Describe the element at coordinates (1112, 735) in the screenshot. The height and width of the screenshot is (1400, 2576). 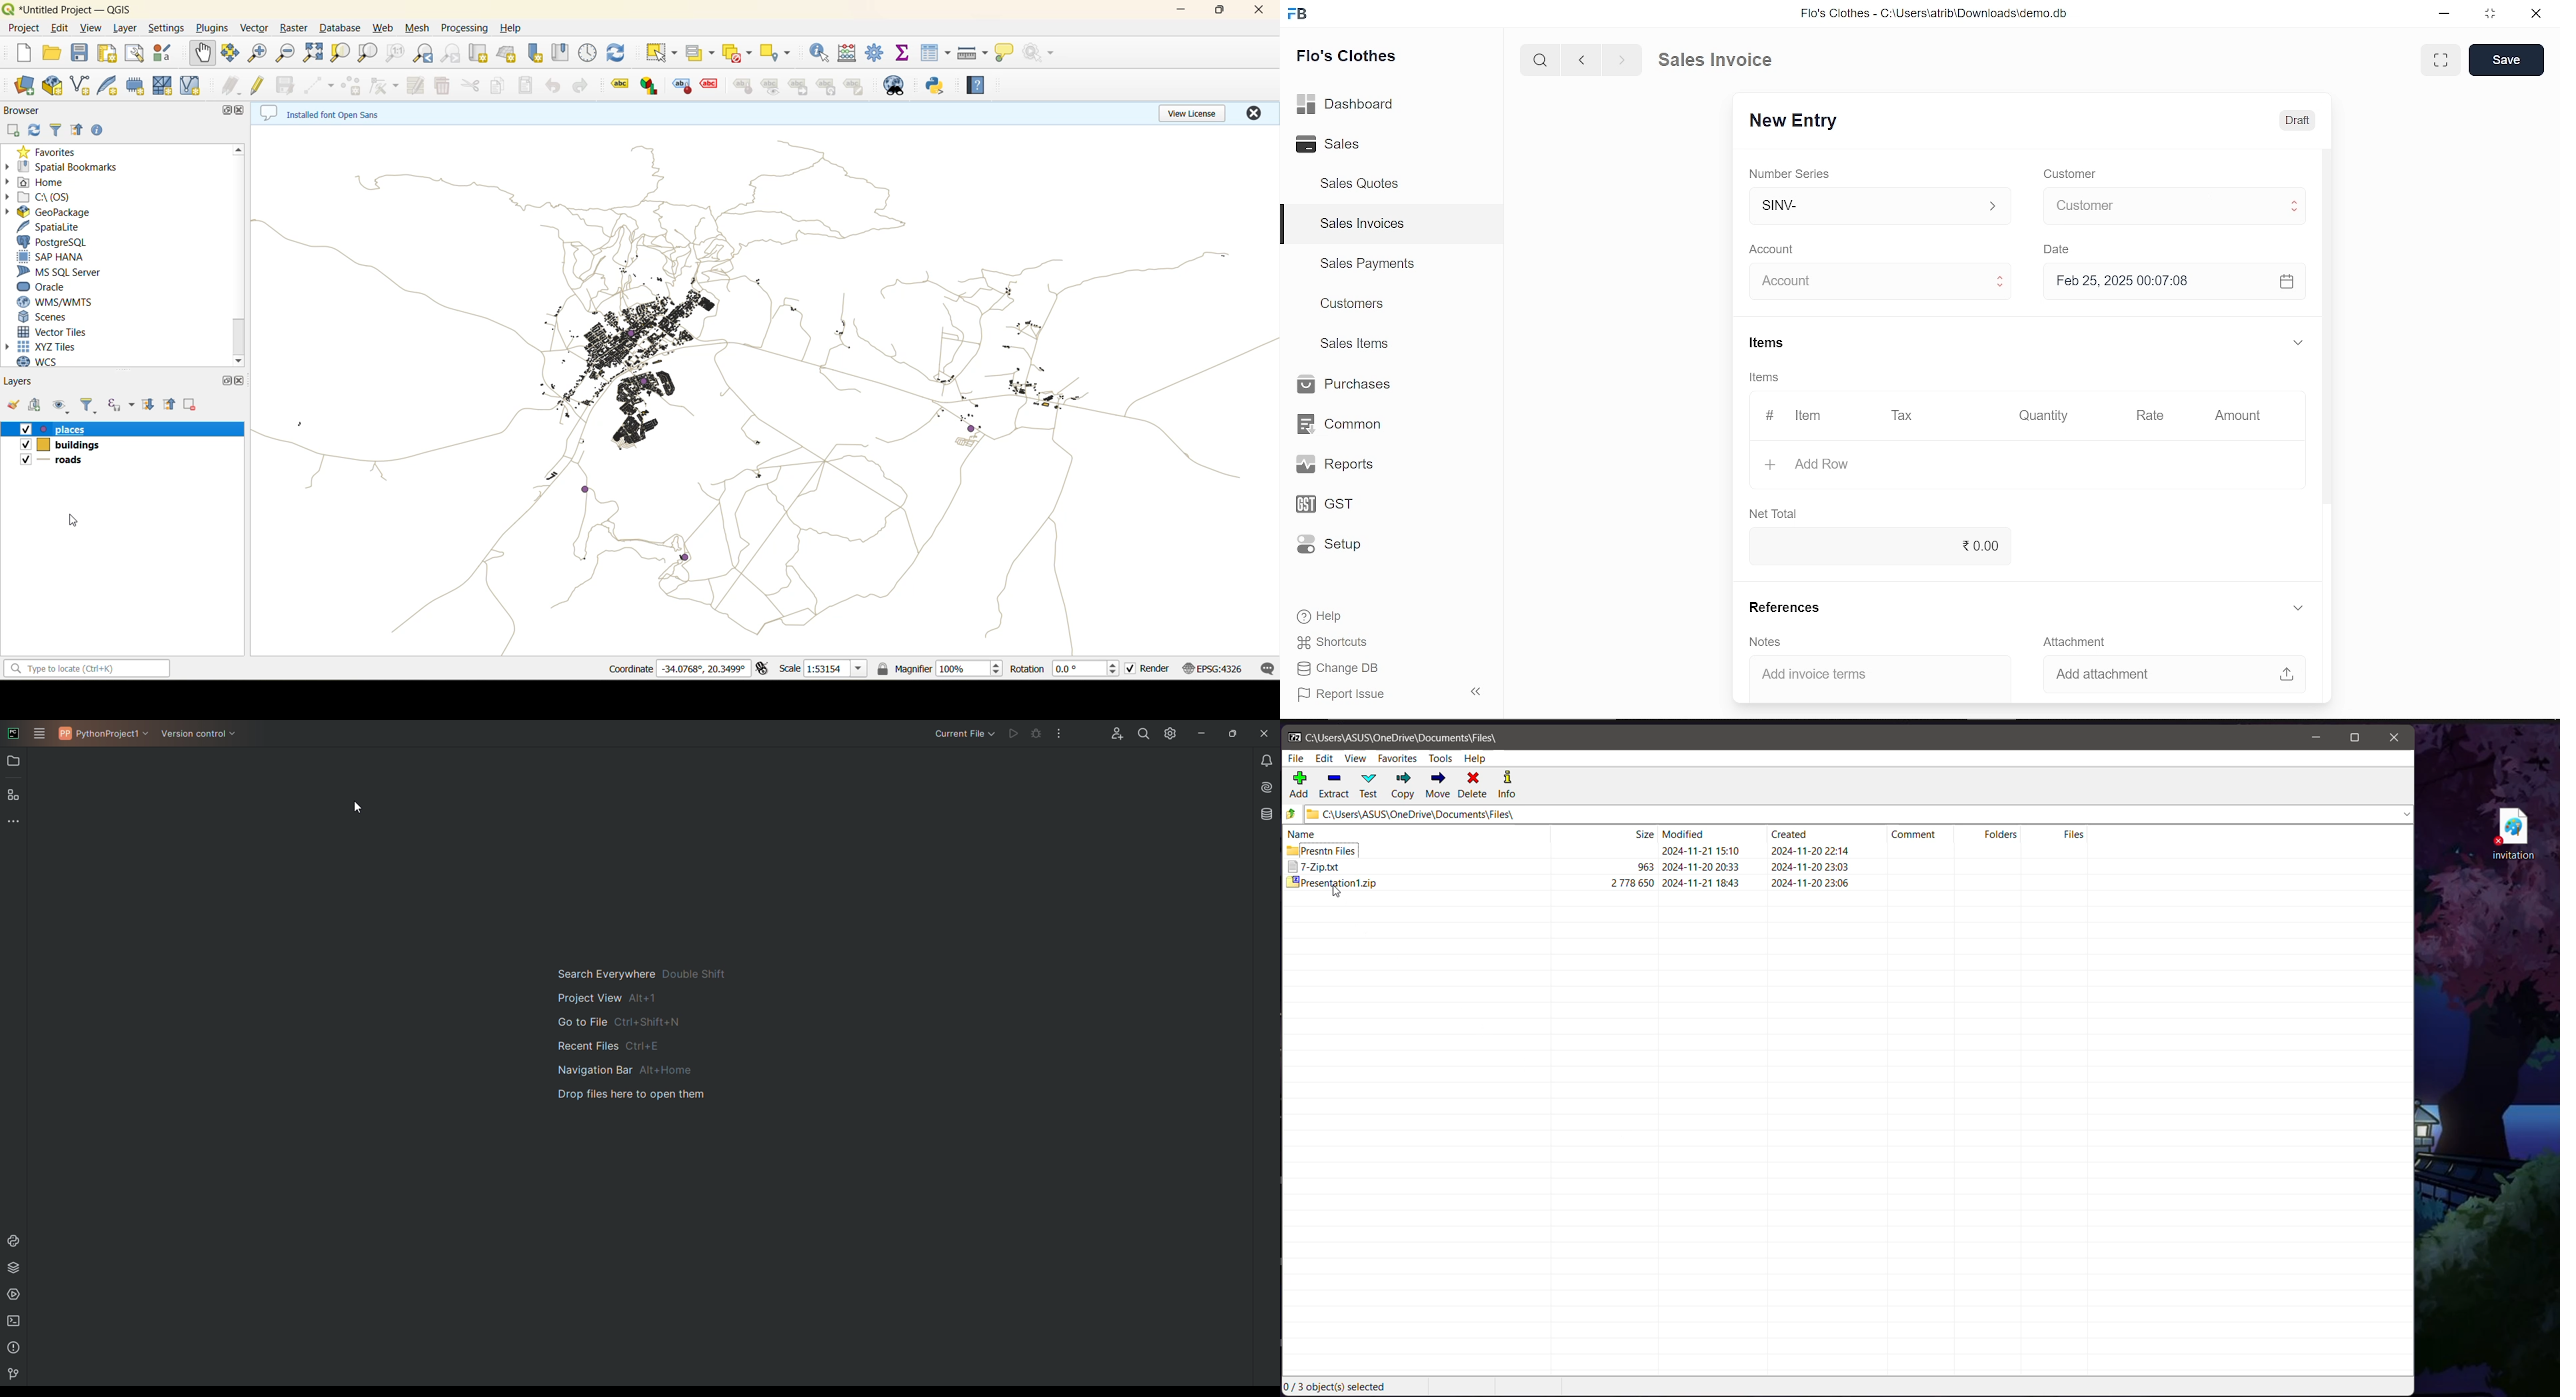
I see `Code With Me` at that location.